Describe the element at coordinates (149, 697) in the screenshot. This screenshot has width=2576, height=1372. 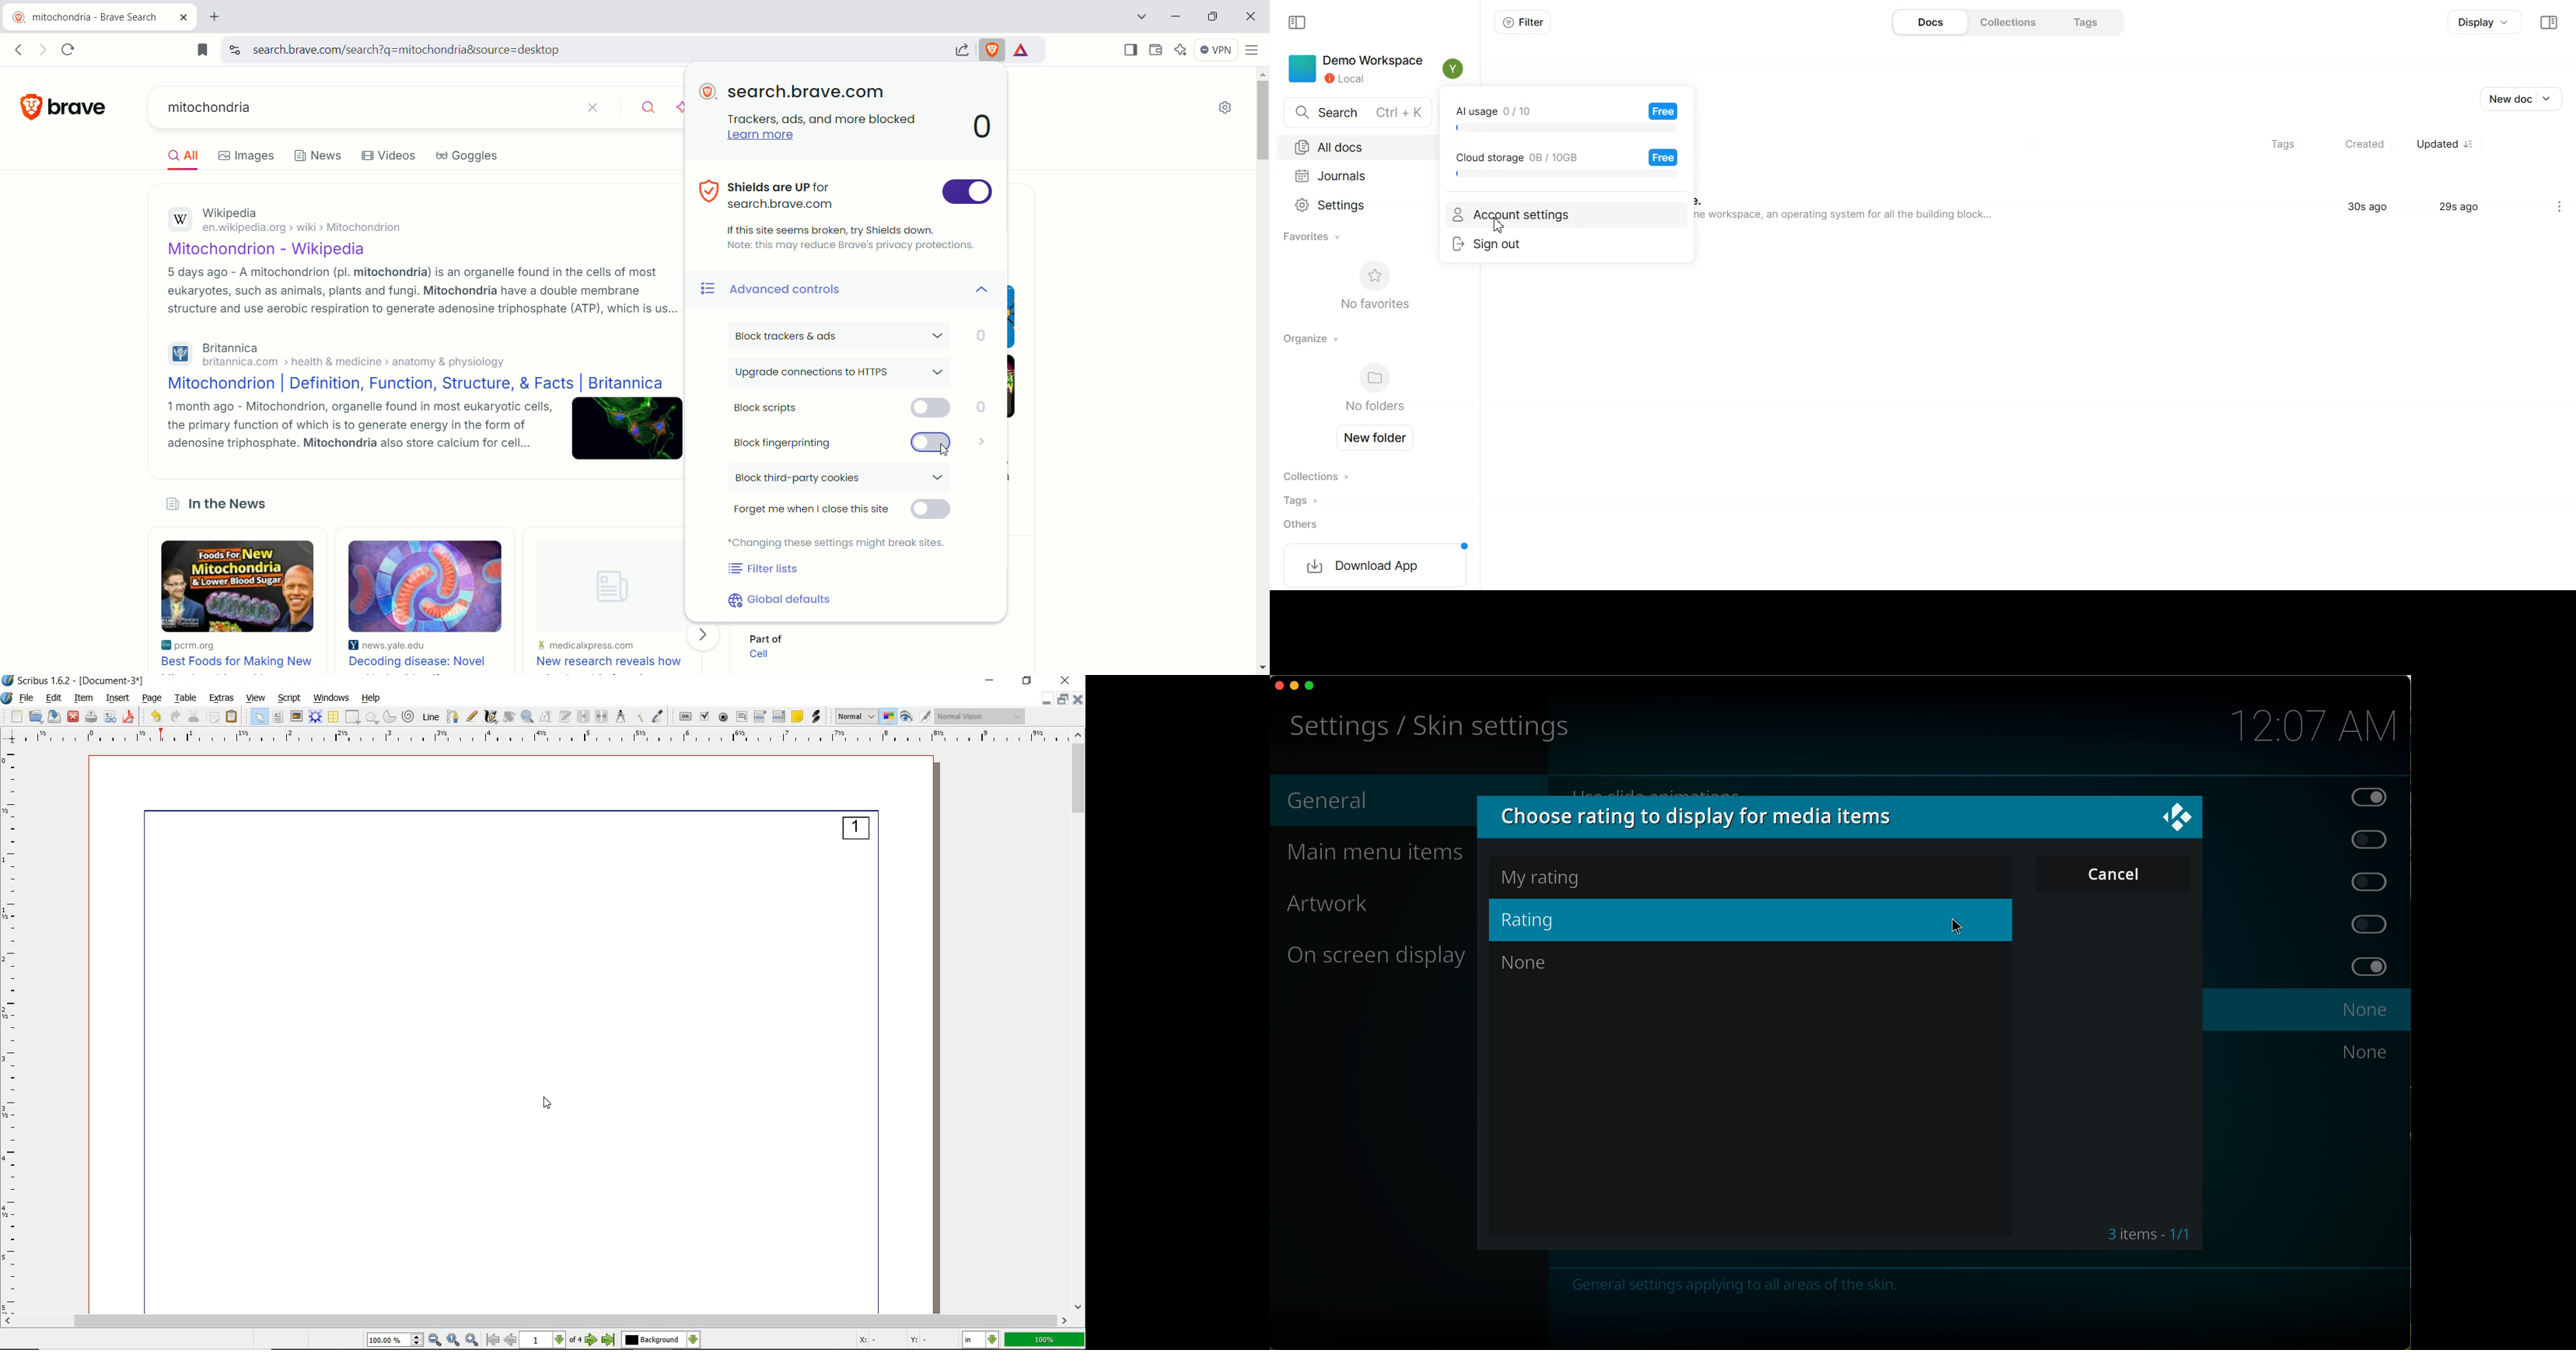
I see `page` at that location.